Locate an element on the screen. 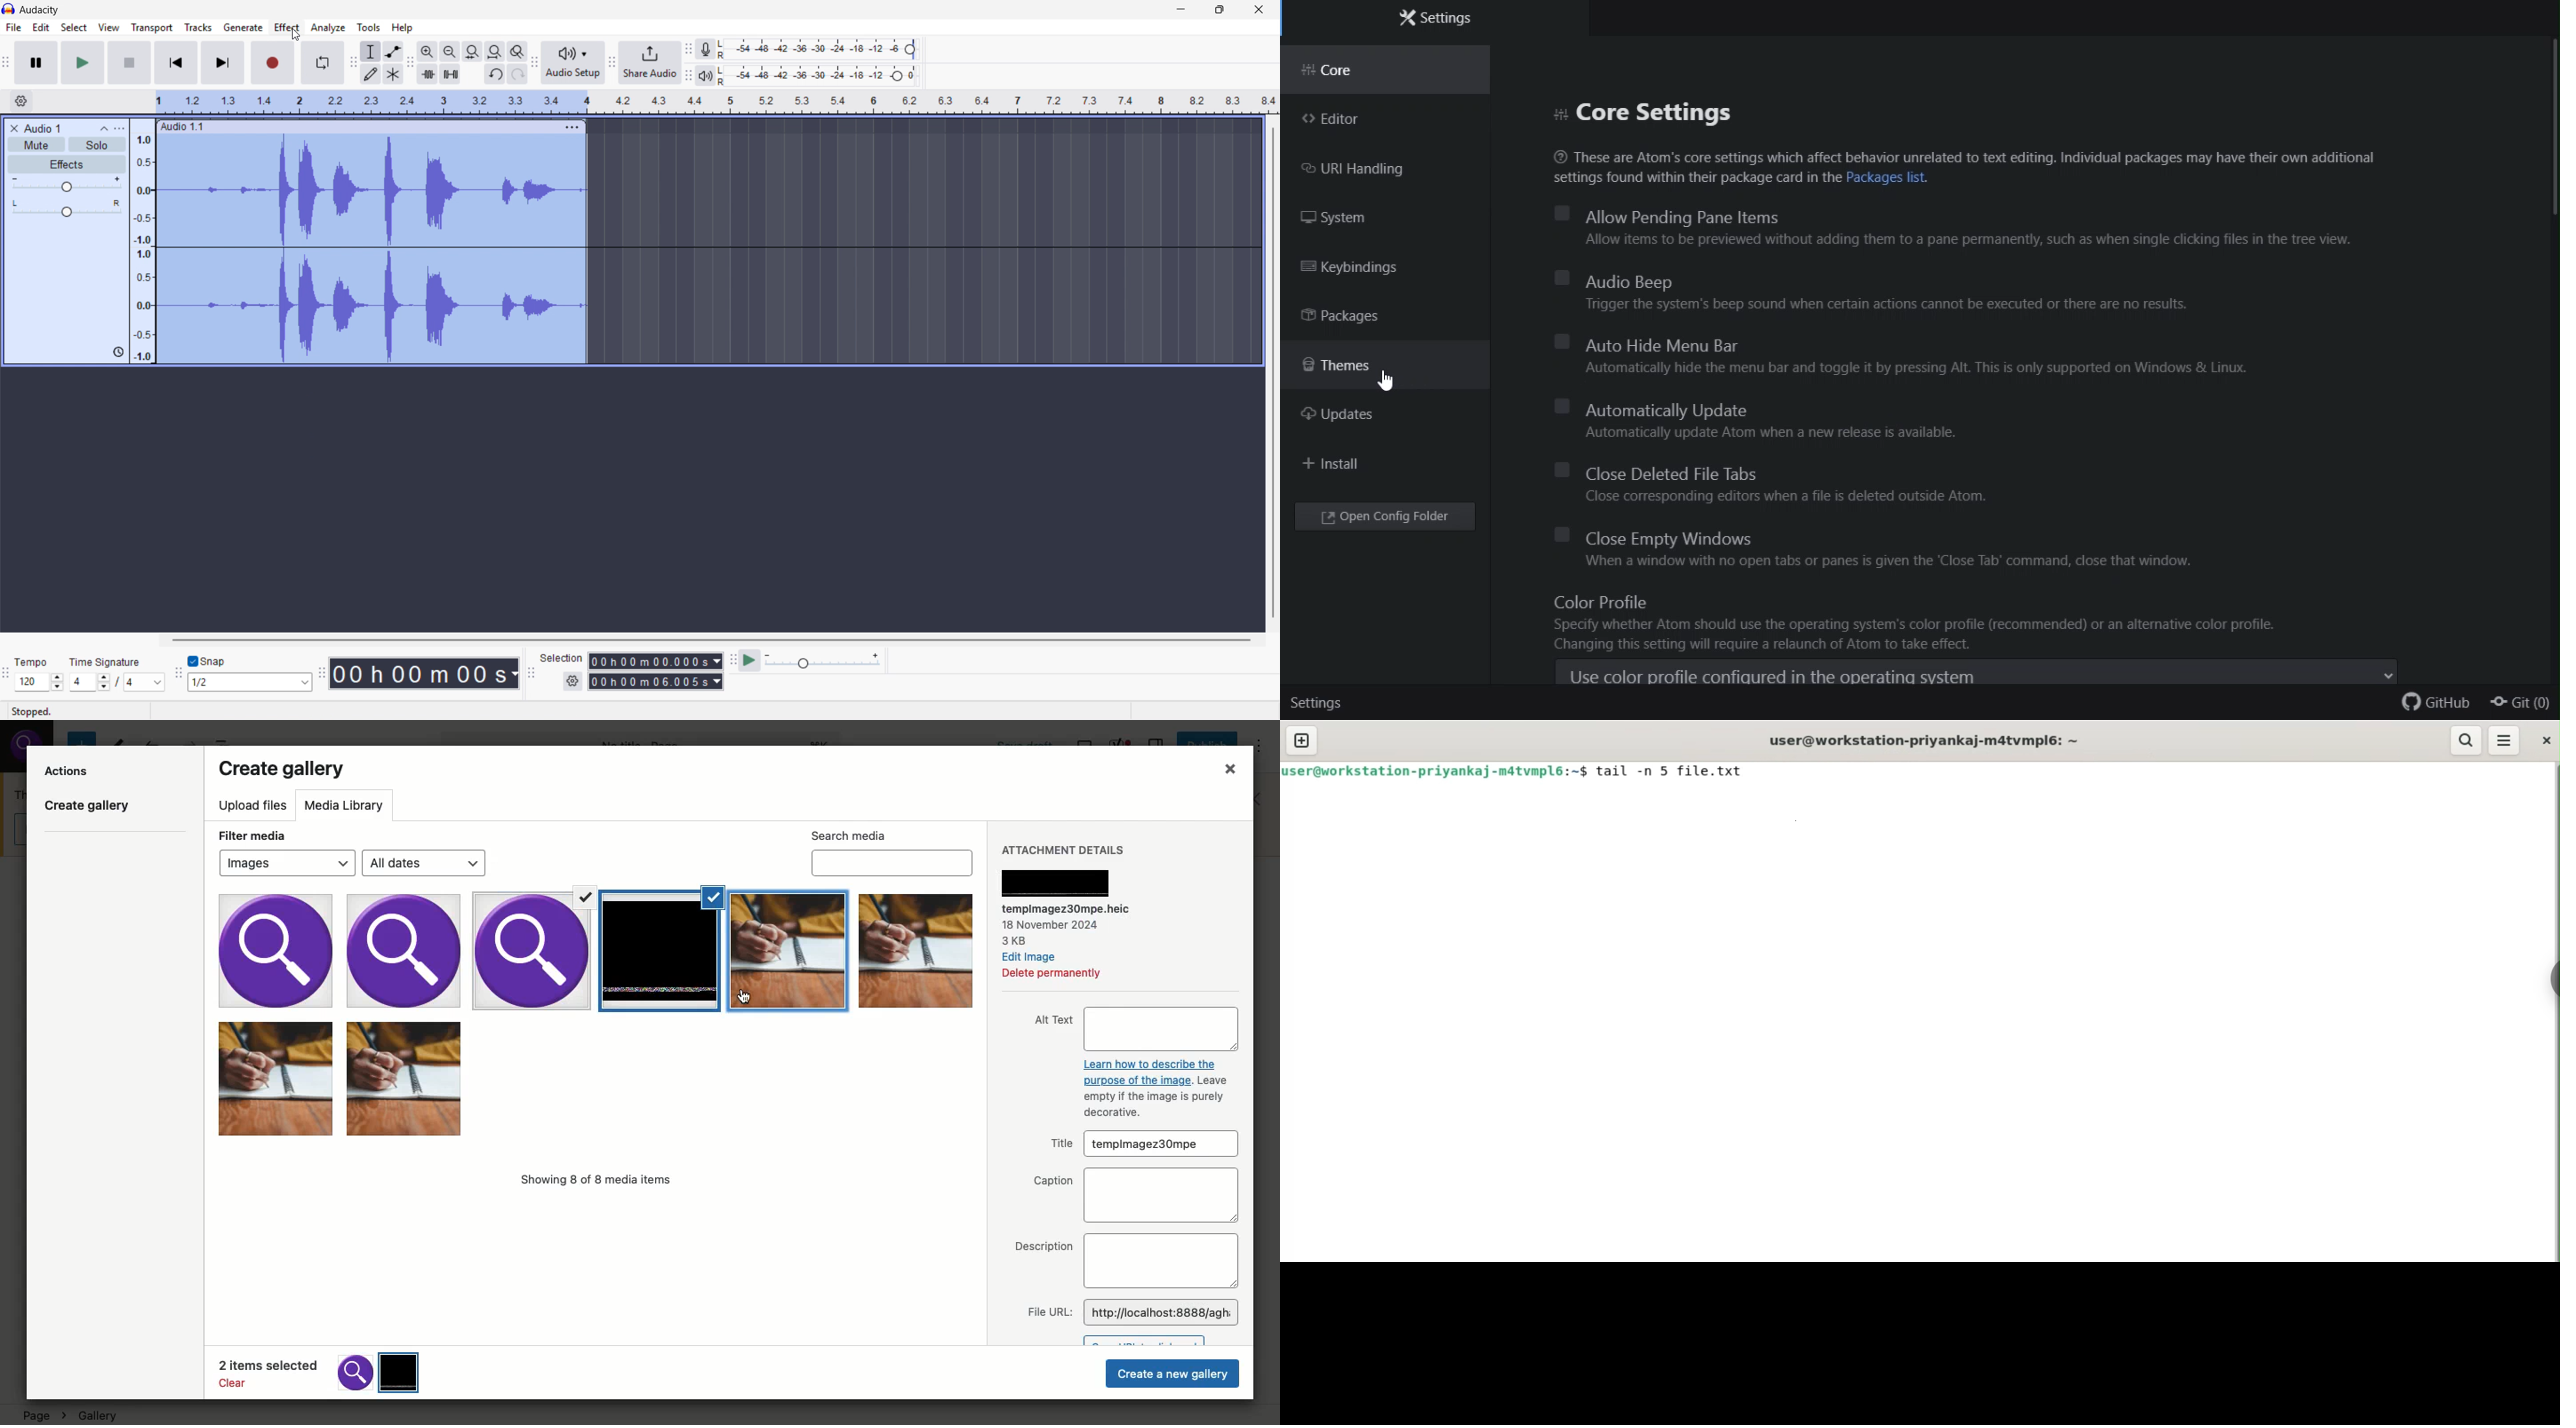 The image size is (2576, 1428). Horizontal scroll bar is located at coordinates (709, 640).